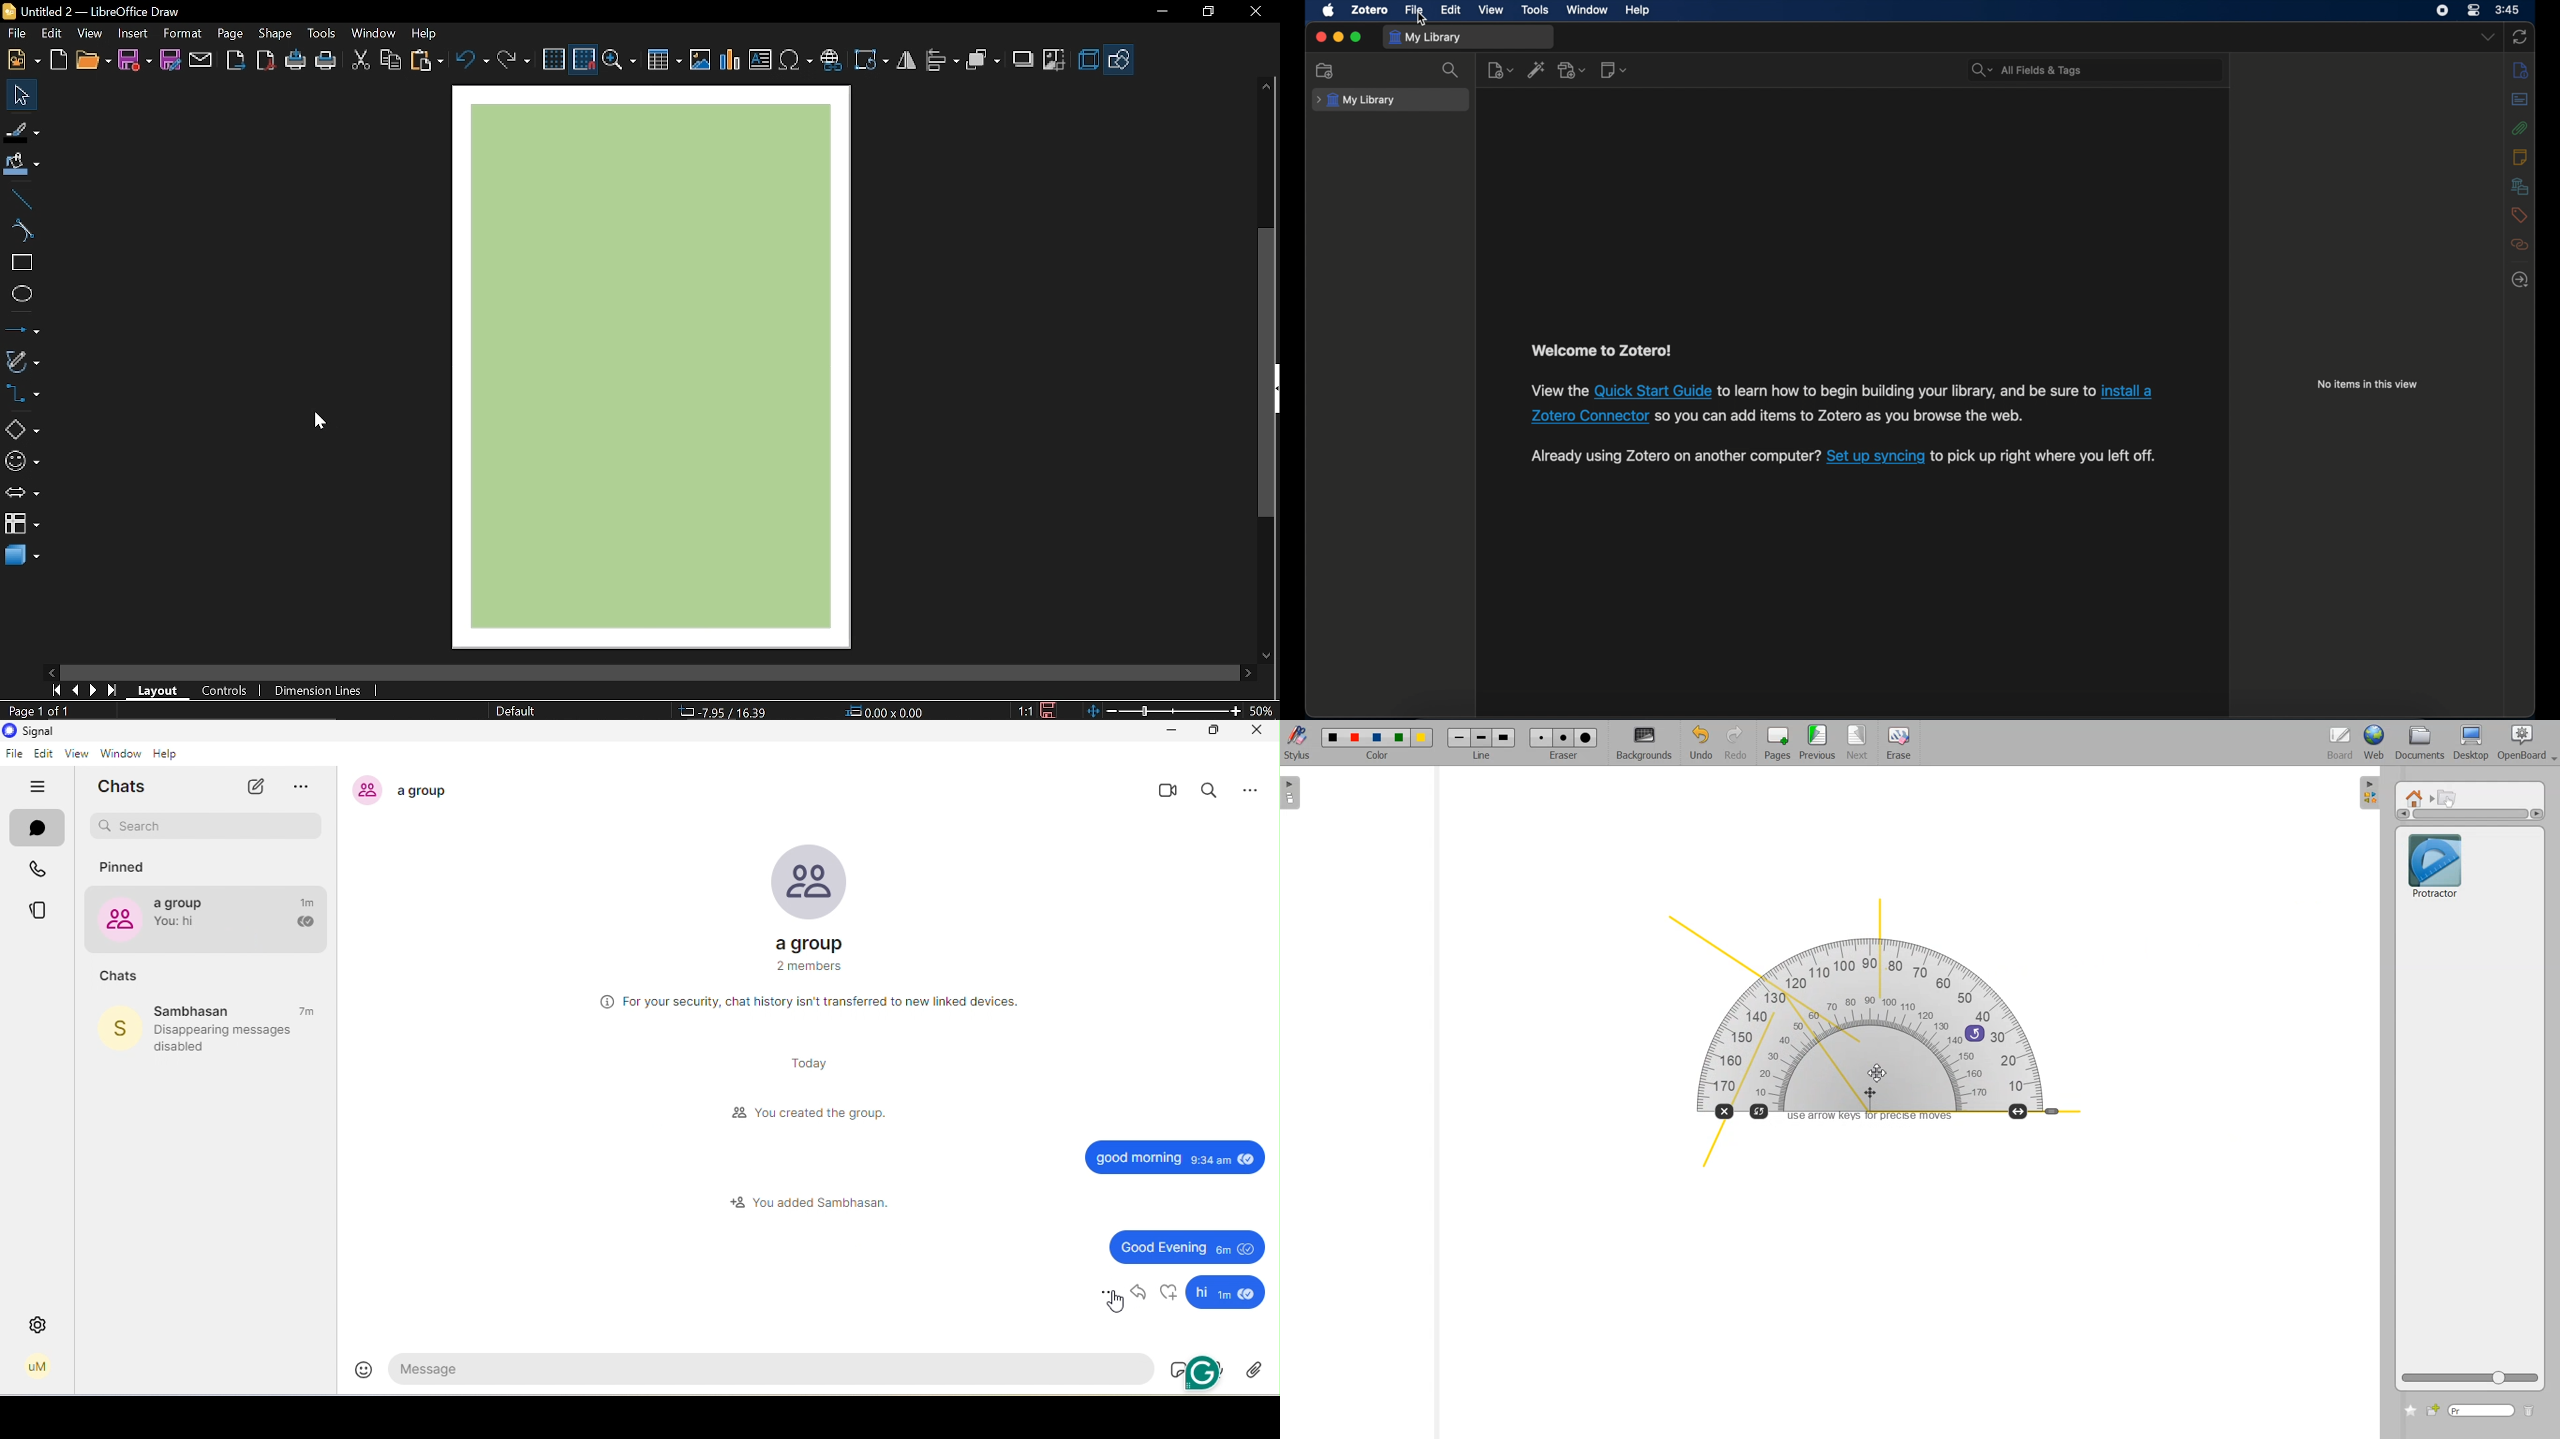 Image resolution: width=2576 pixels, height=1456 pixels. Describe the element at coordinates (2053, 1112) in the screenshot. I see `Angle Scale` at that location.